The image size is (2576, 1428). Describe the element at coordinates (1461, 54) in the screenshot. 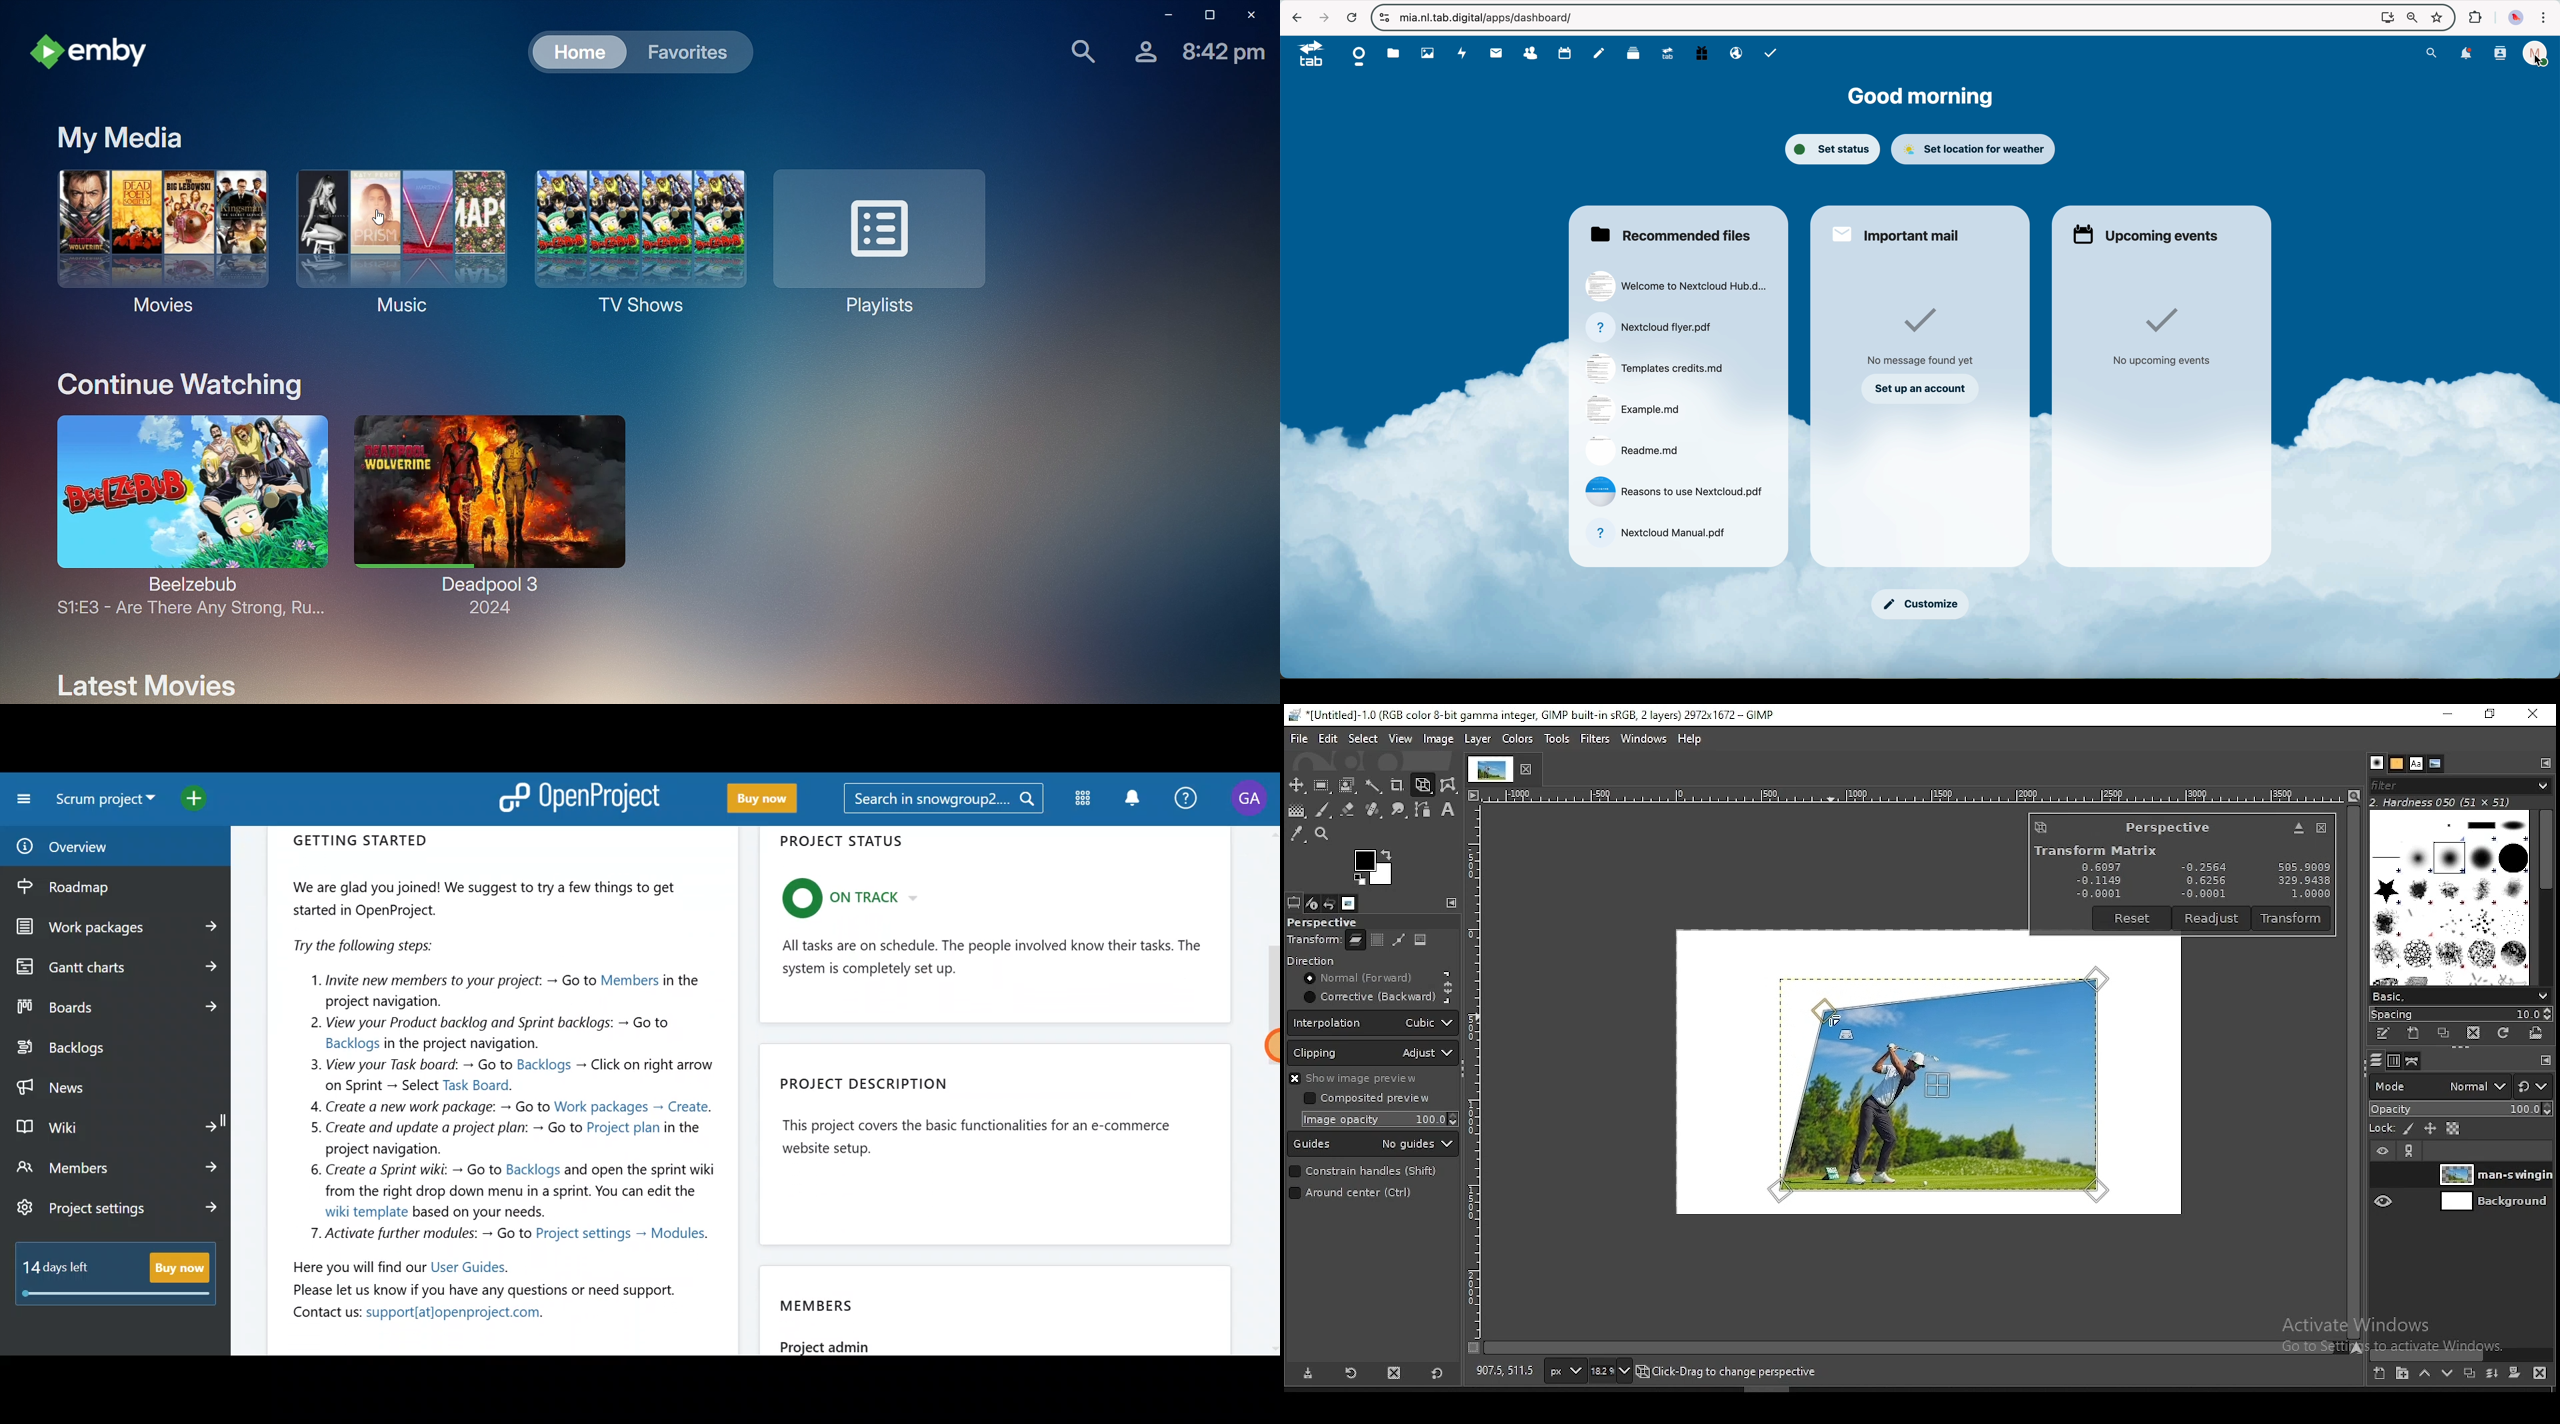

I see `activity` at that location.